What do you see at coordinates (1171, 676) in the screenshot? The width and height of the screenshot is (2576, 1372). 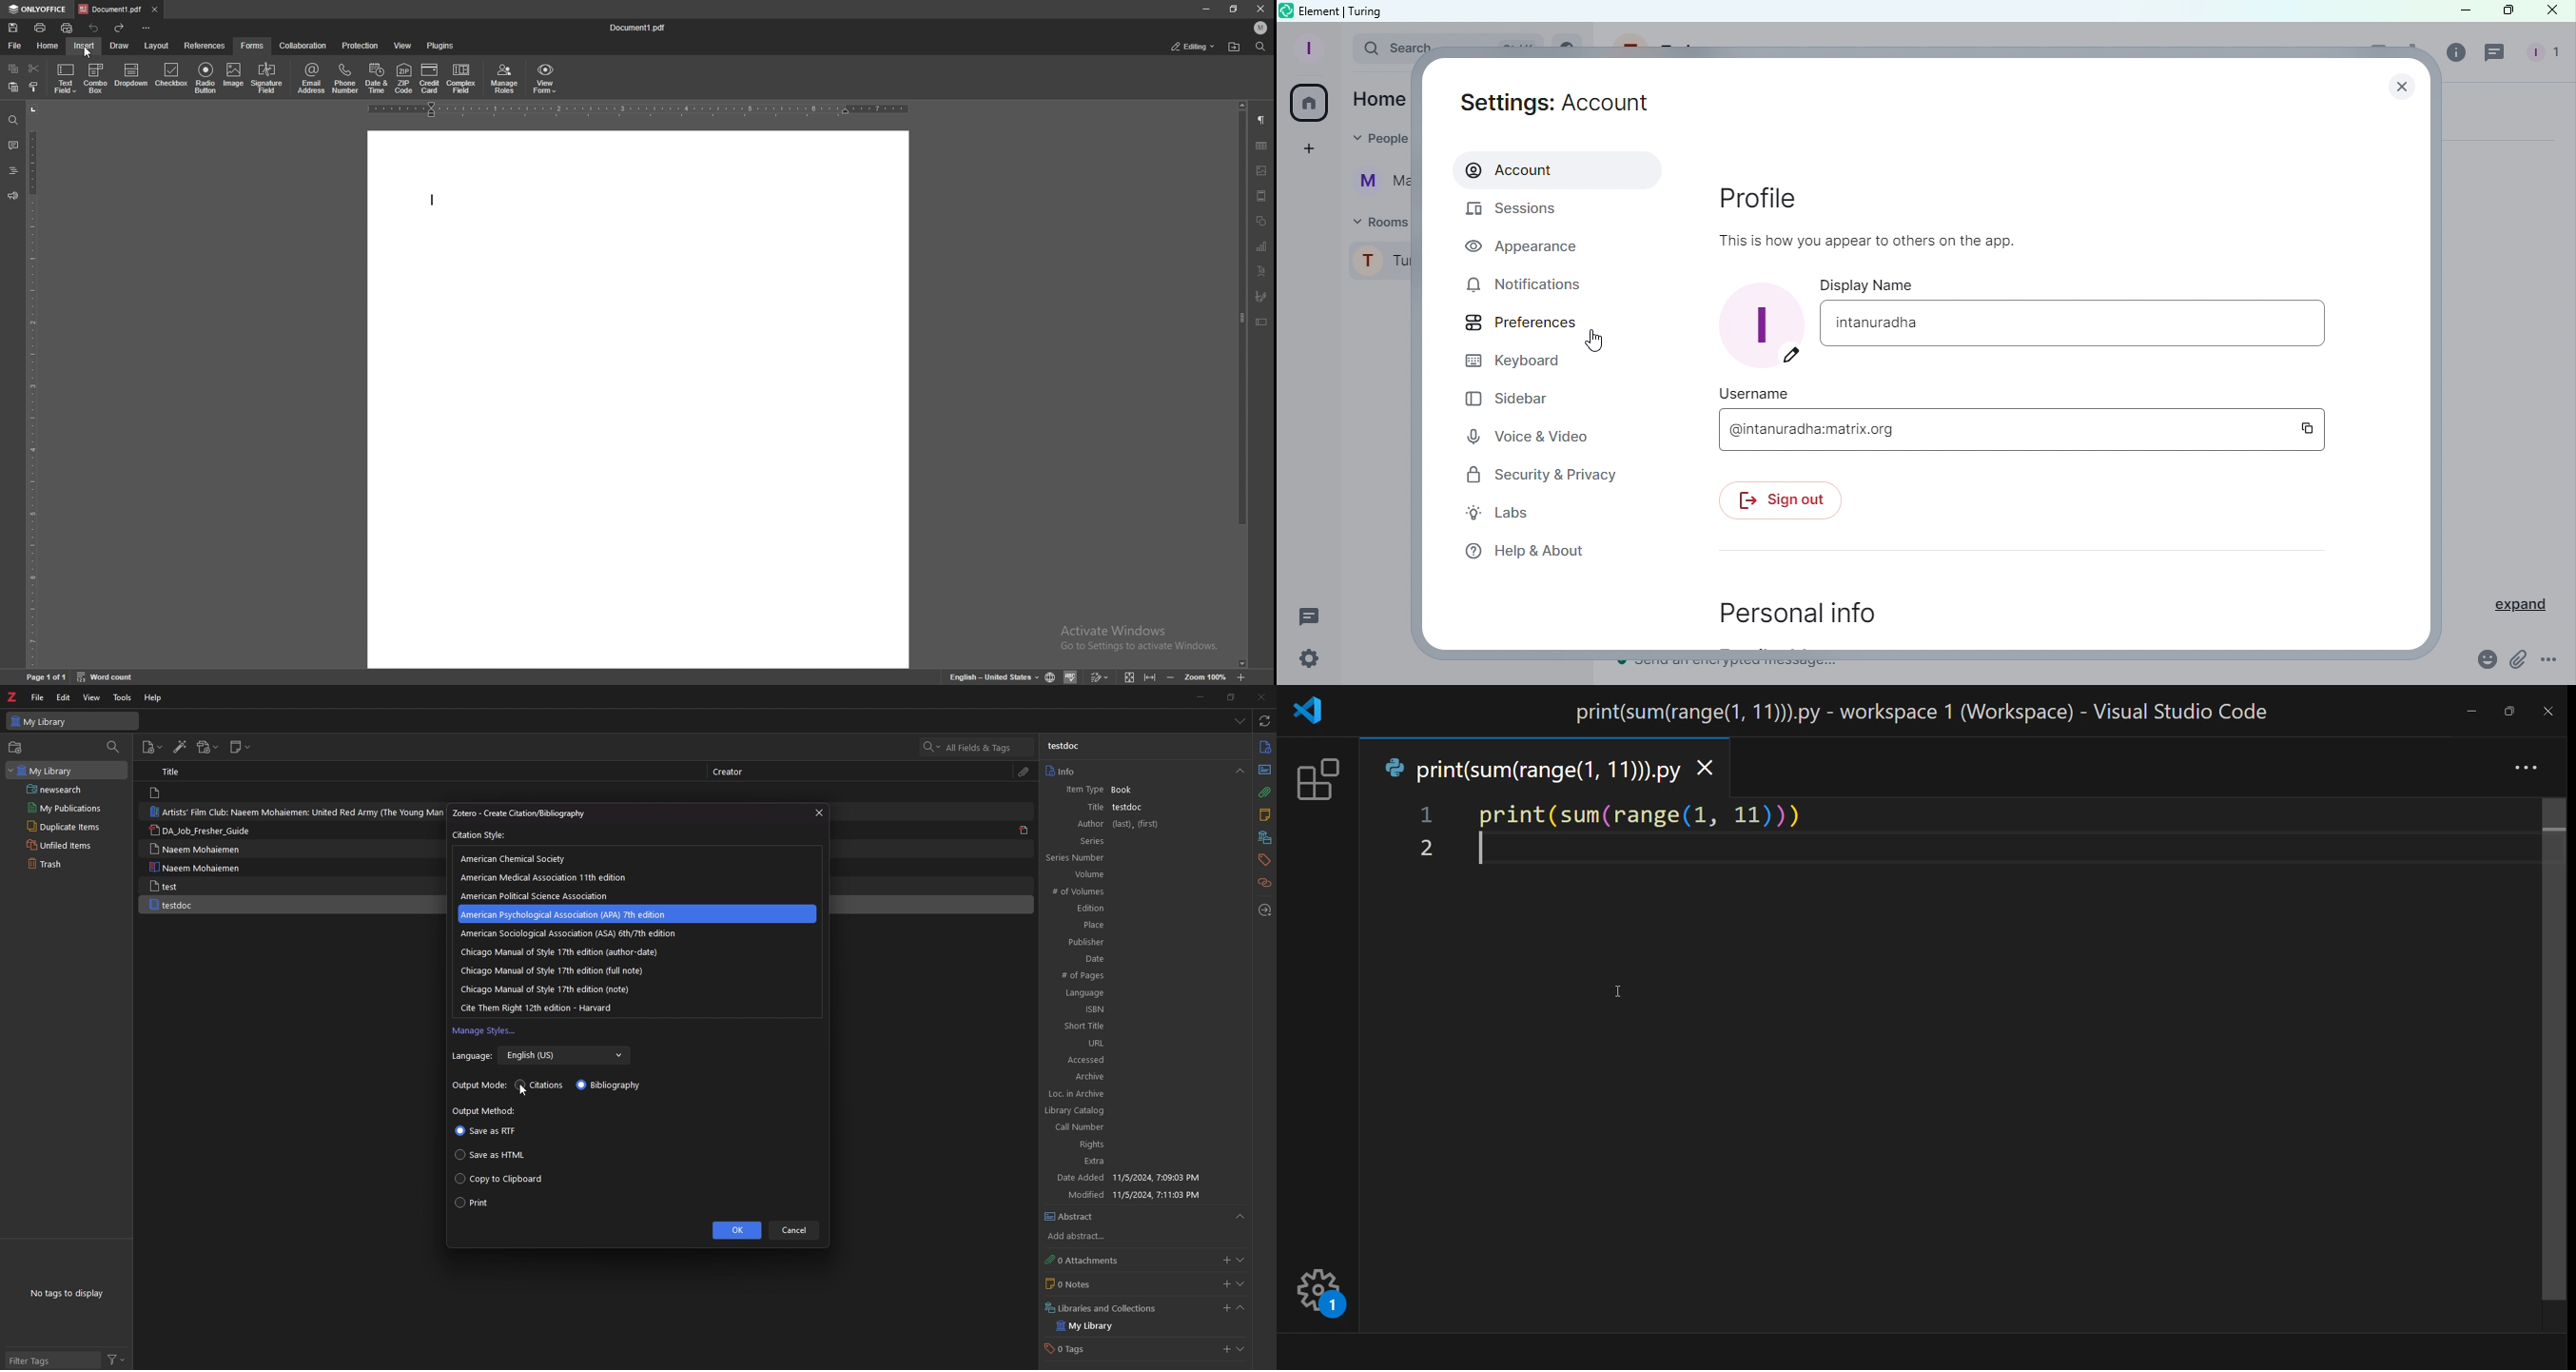 I see `zoom out` at bounding box center [1171, 676].